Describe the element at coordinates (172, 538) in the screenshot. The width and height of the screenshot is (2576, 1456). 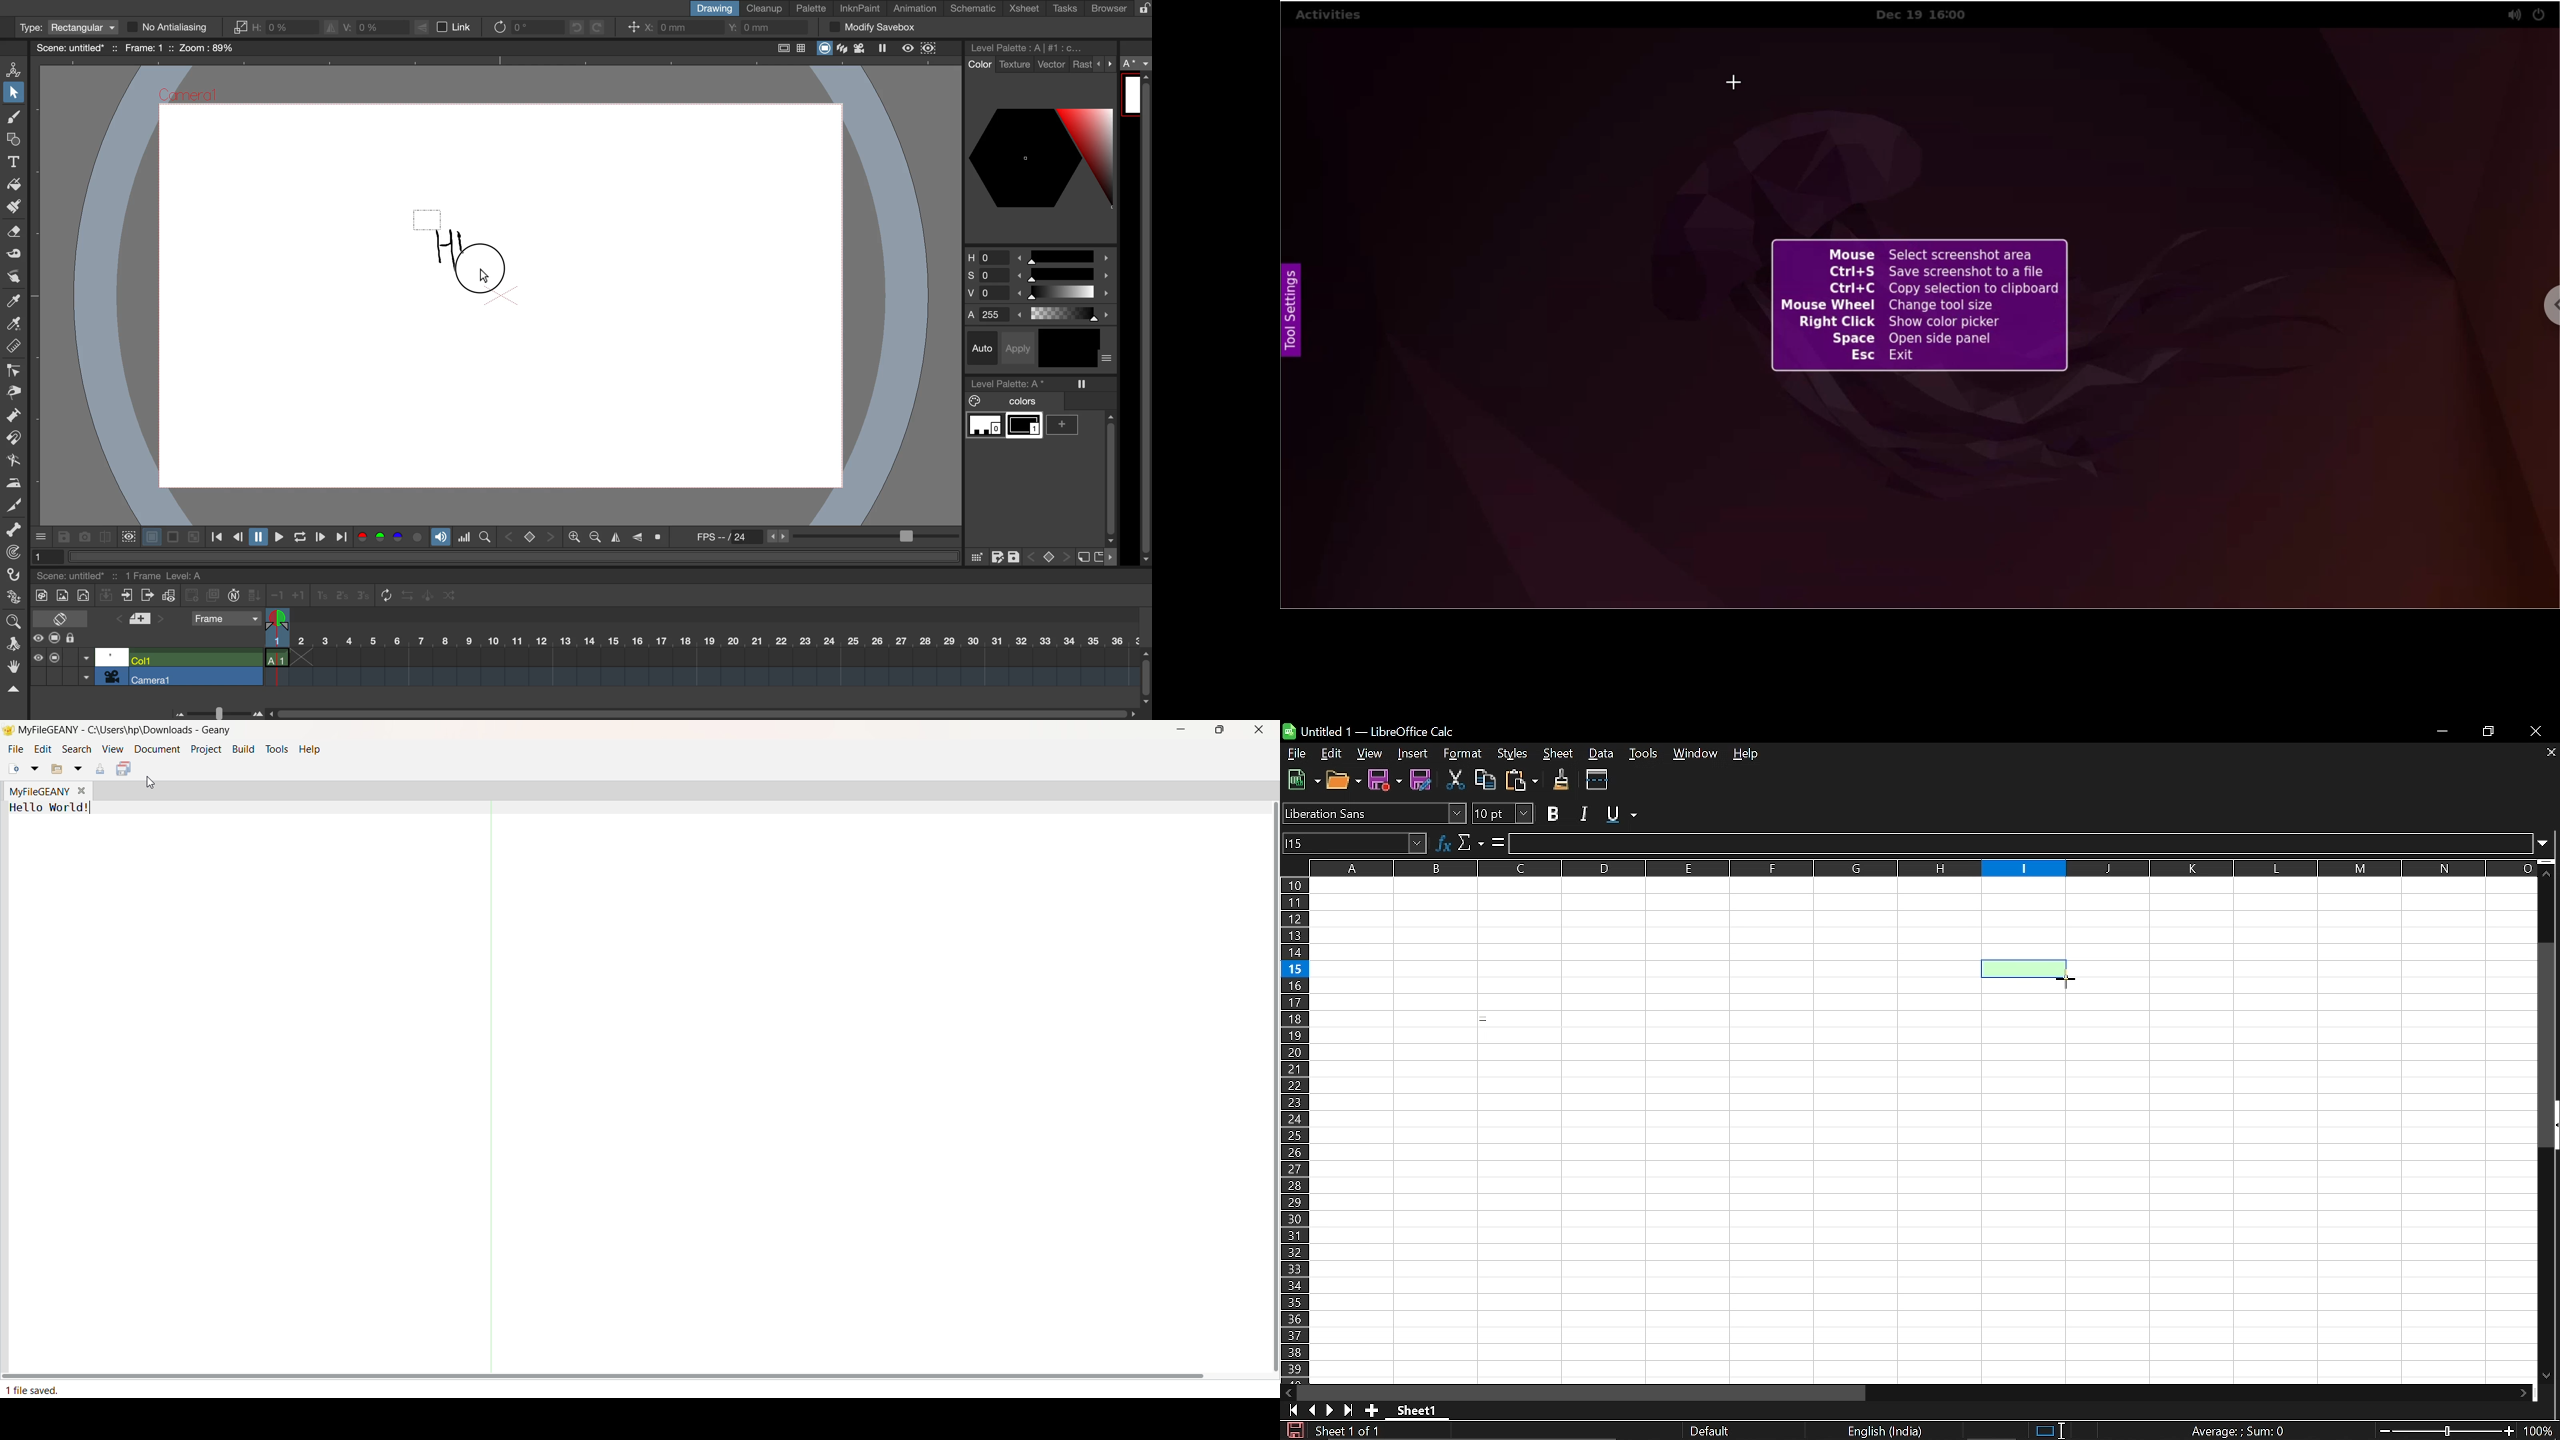
I see `black background` at that location.